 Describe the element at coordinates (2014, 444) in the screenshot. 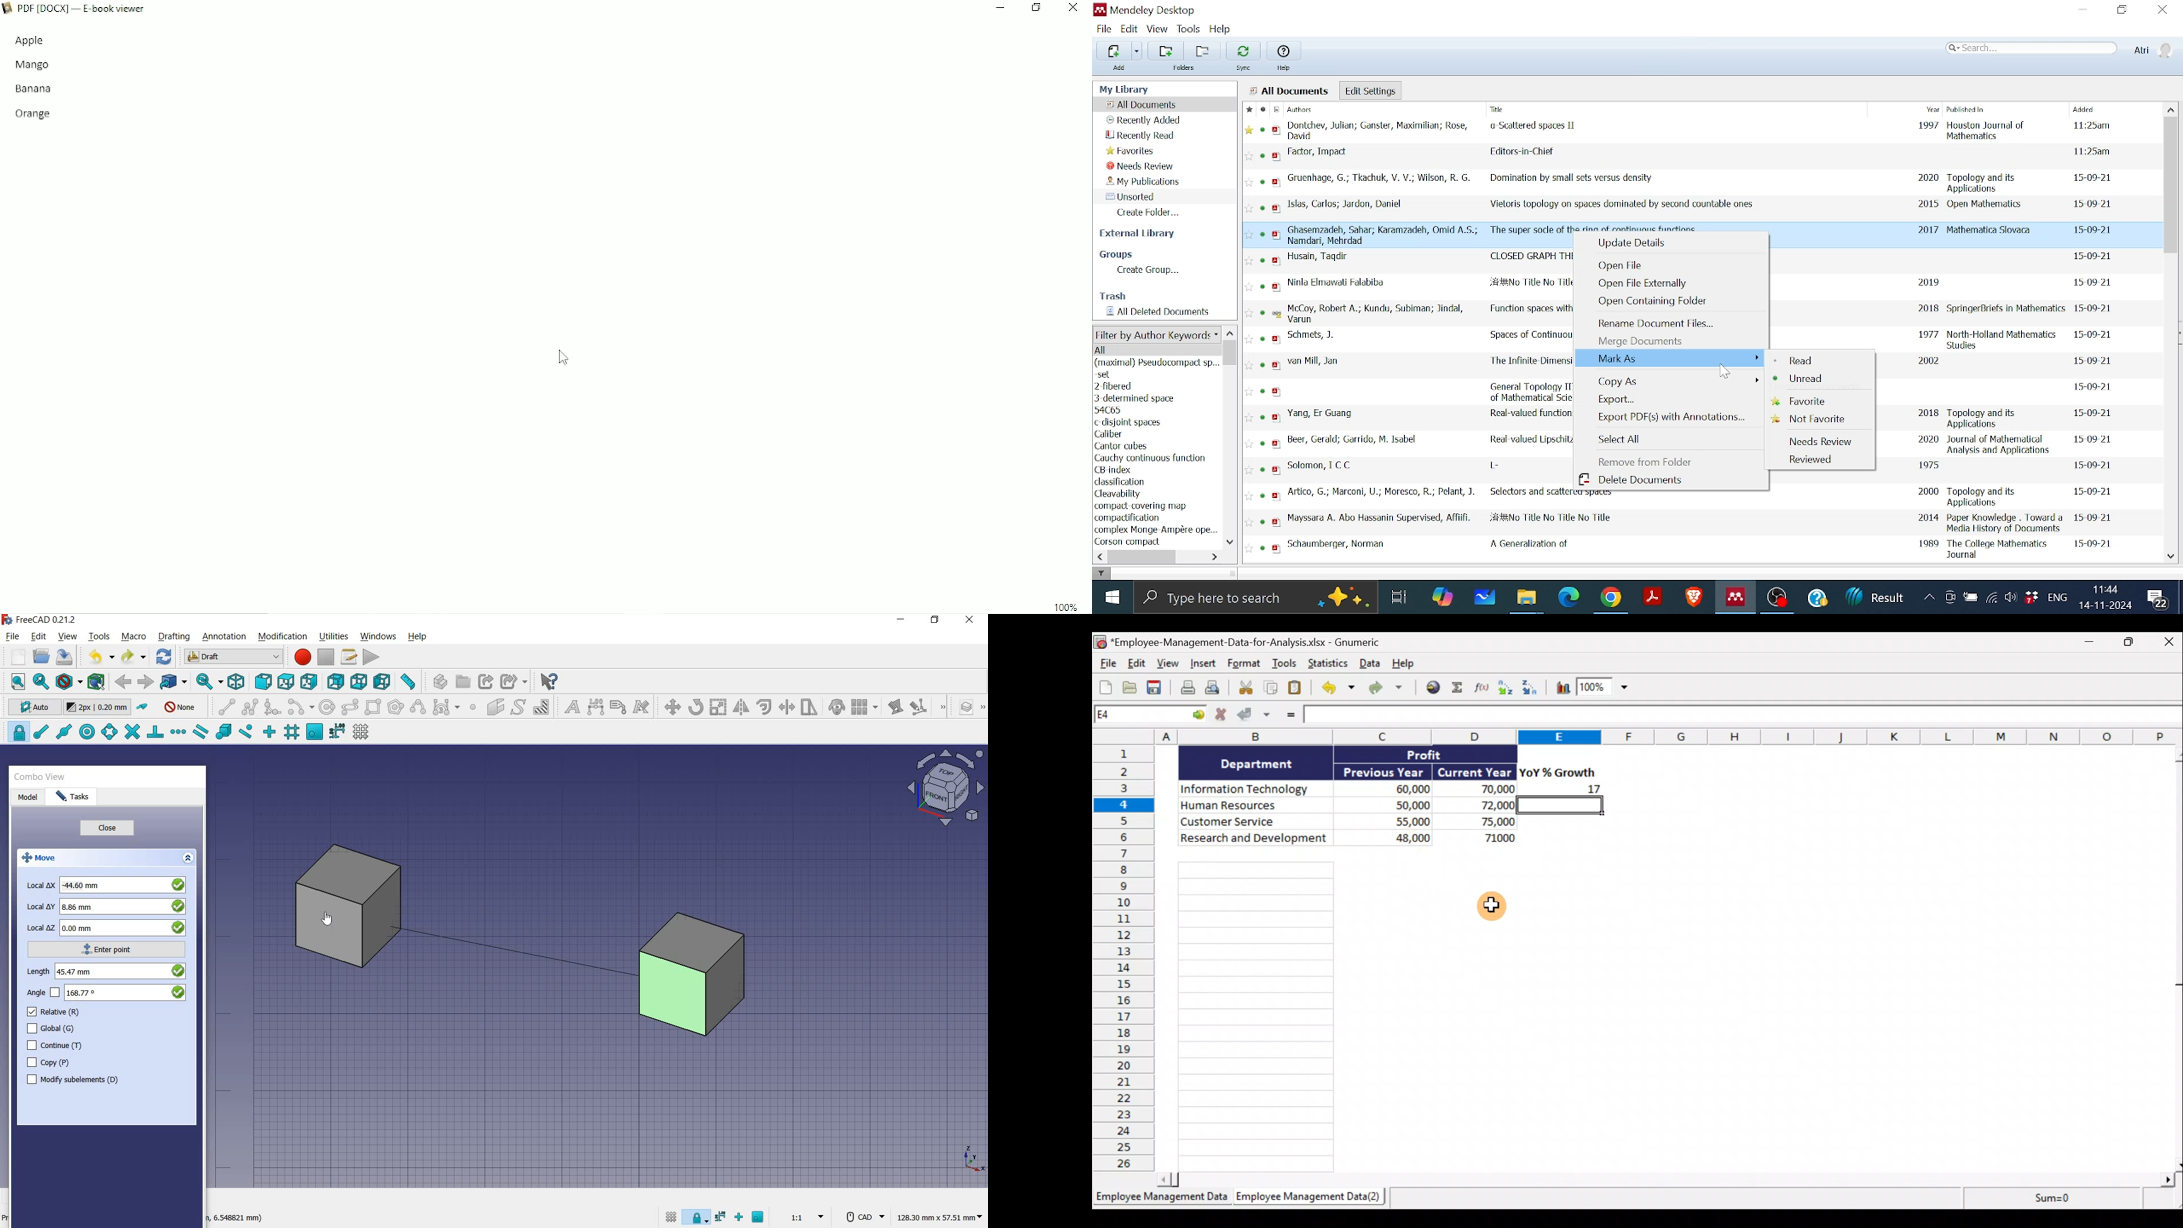

I see `document` at that location.